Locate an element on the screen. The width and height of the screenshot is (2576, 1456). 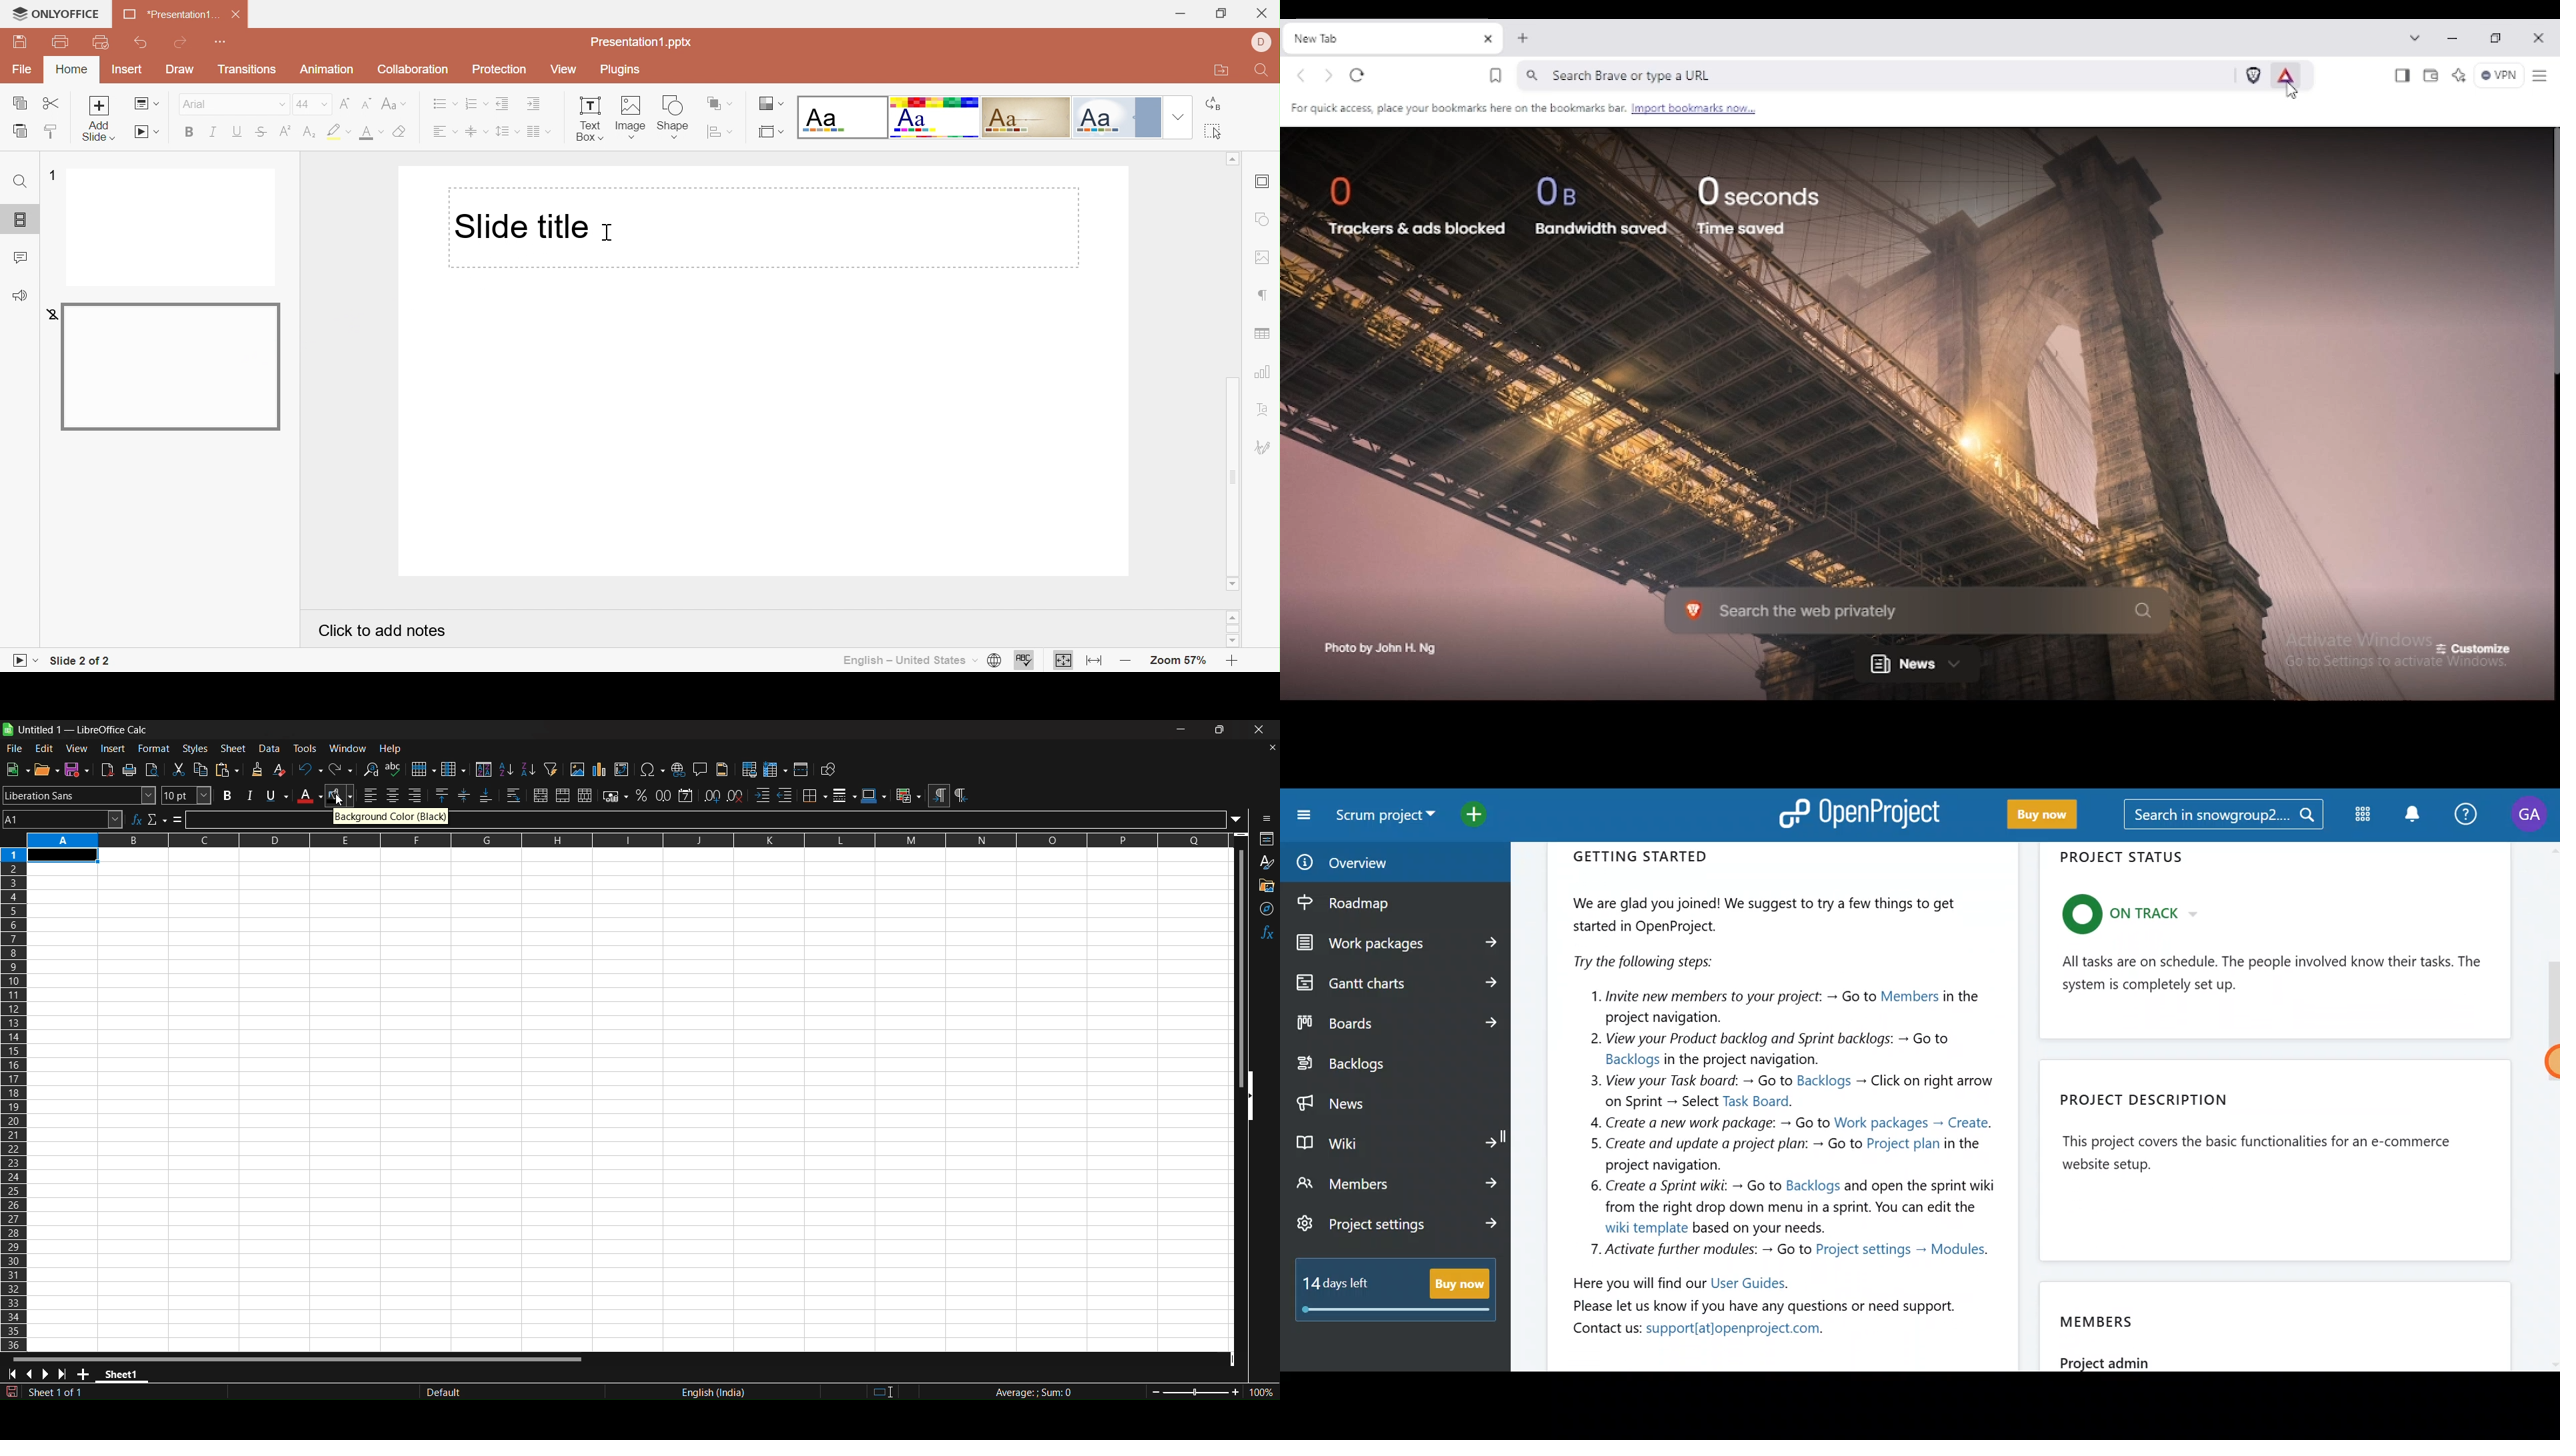
insert image is located at coordinates (577, 769).